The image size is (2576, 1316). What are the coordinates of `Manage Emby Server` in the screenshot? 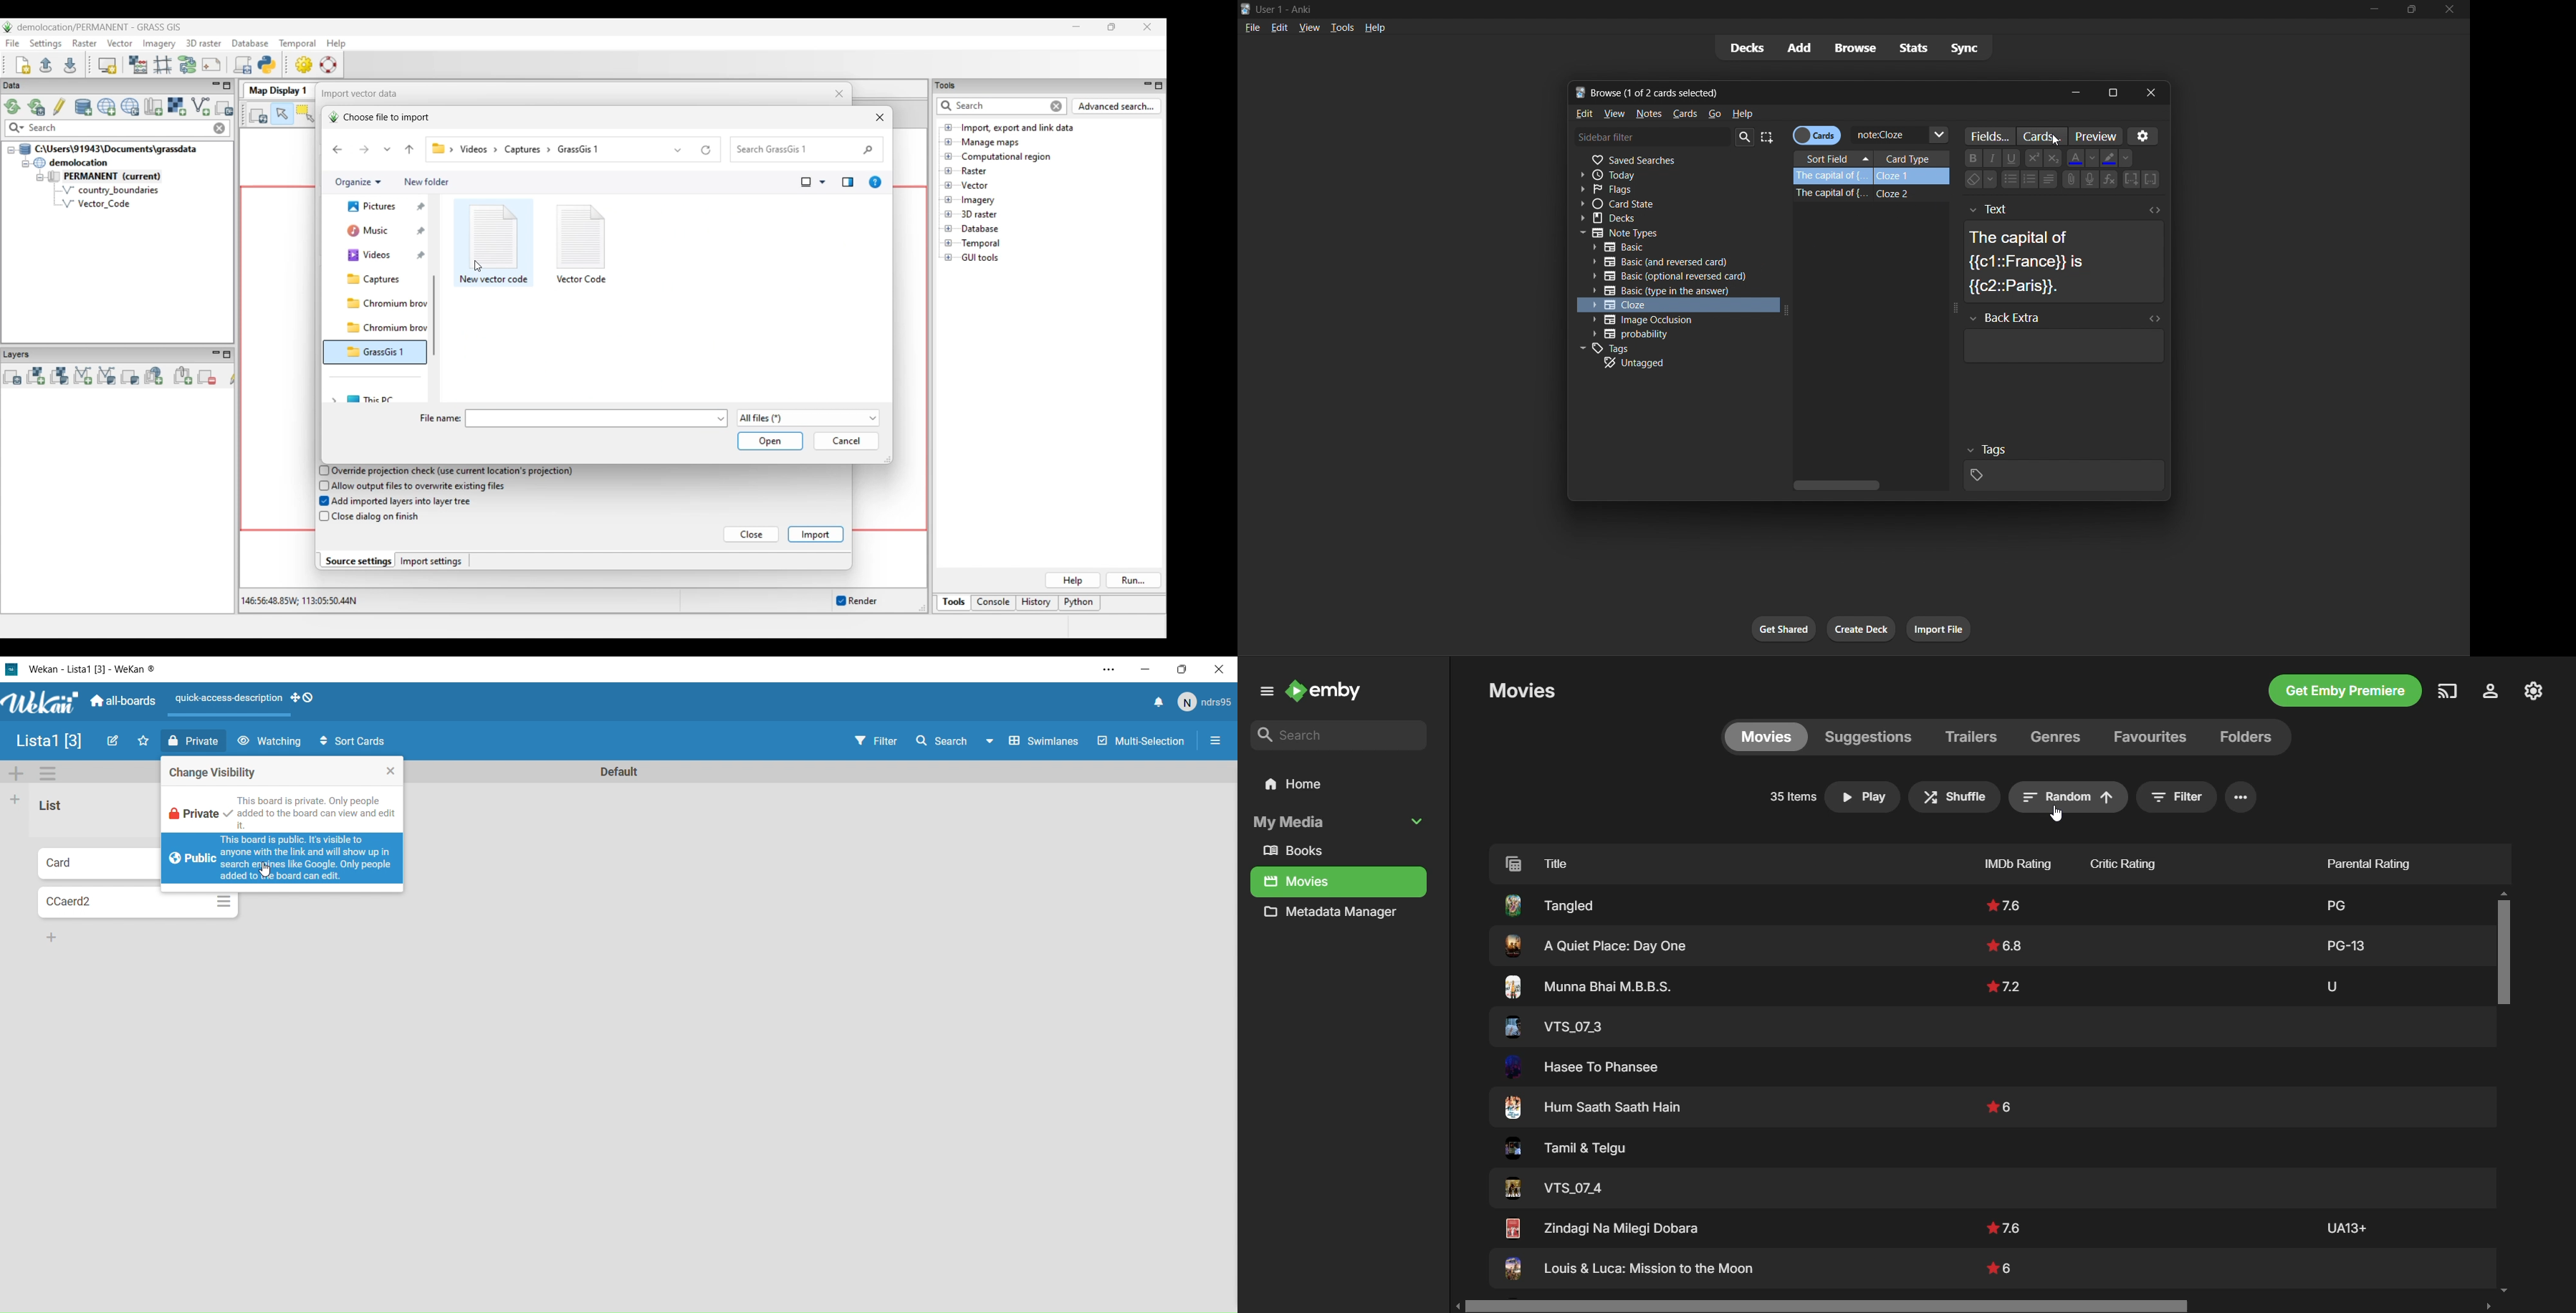 It's located at (2535, 689).